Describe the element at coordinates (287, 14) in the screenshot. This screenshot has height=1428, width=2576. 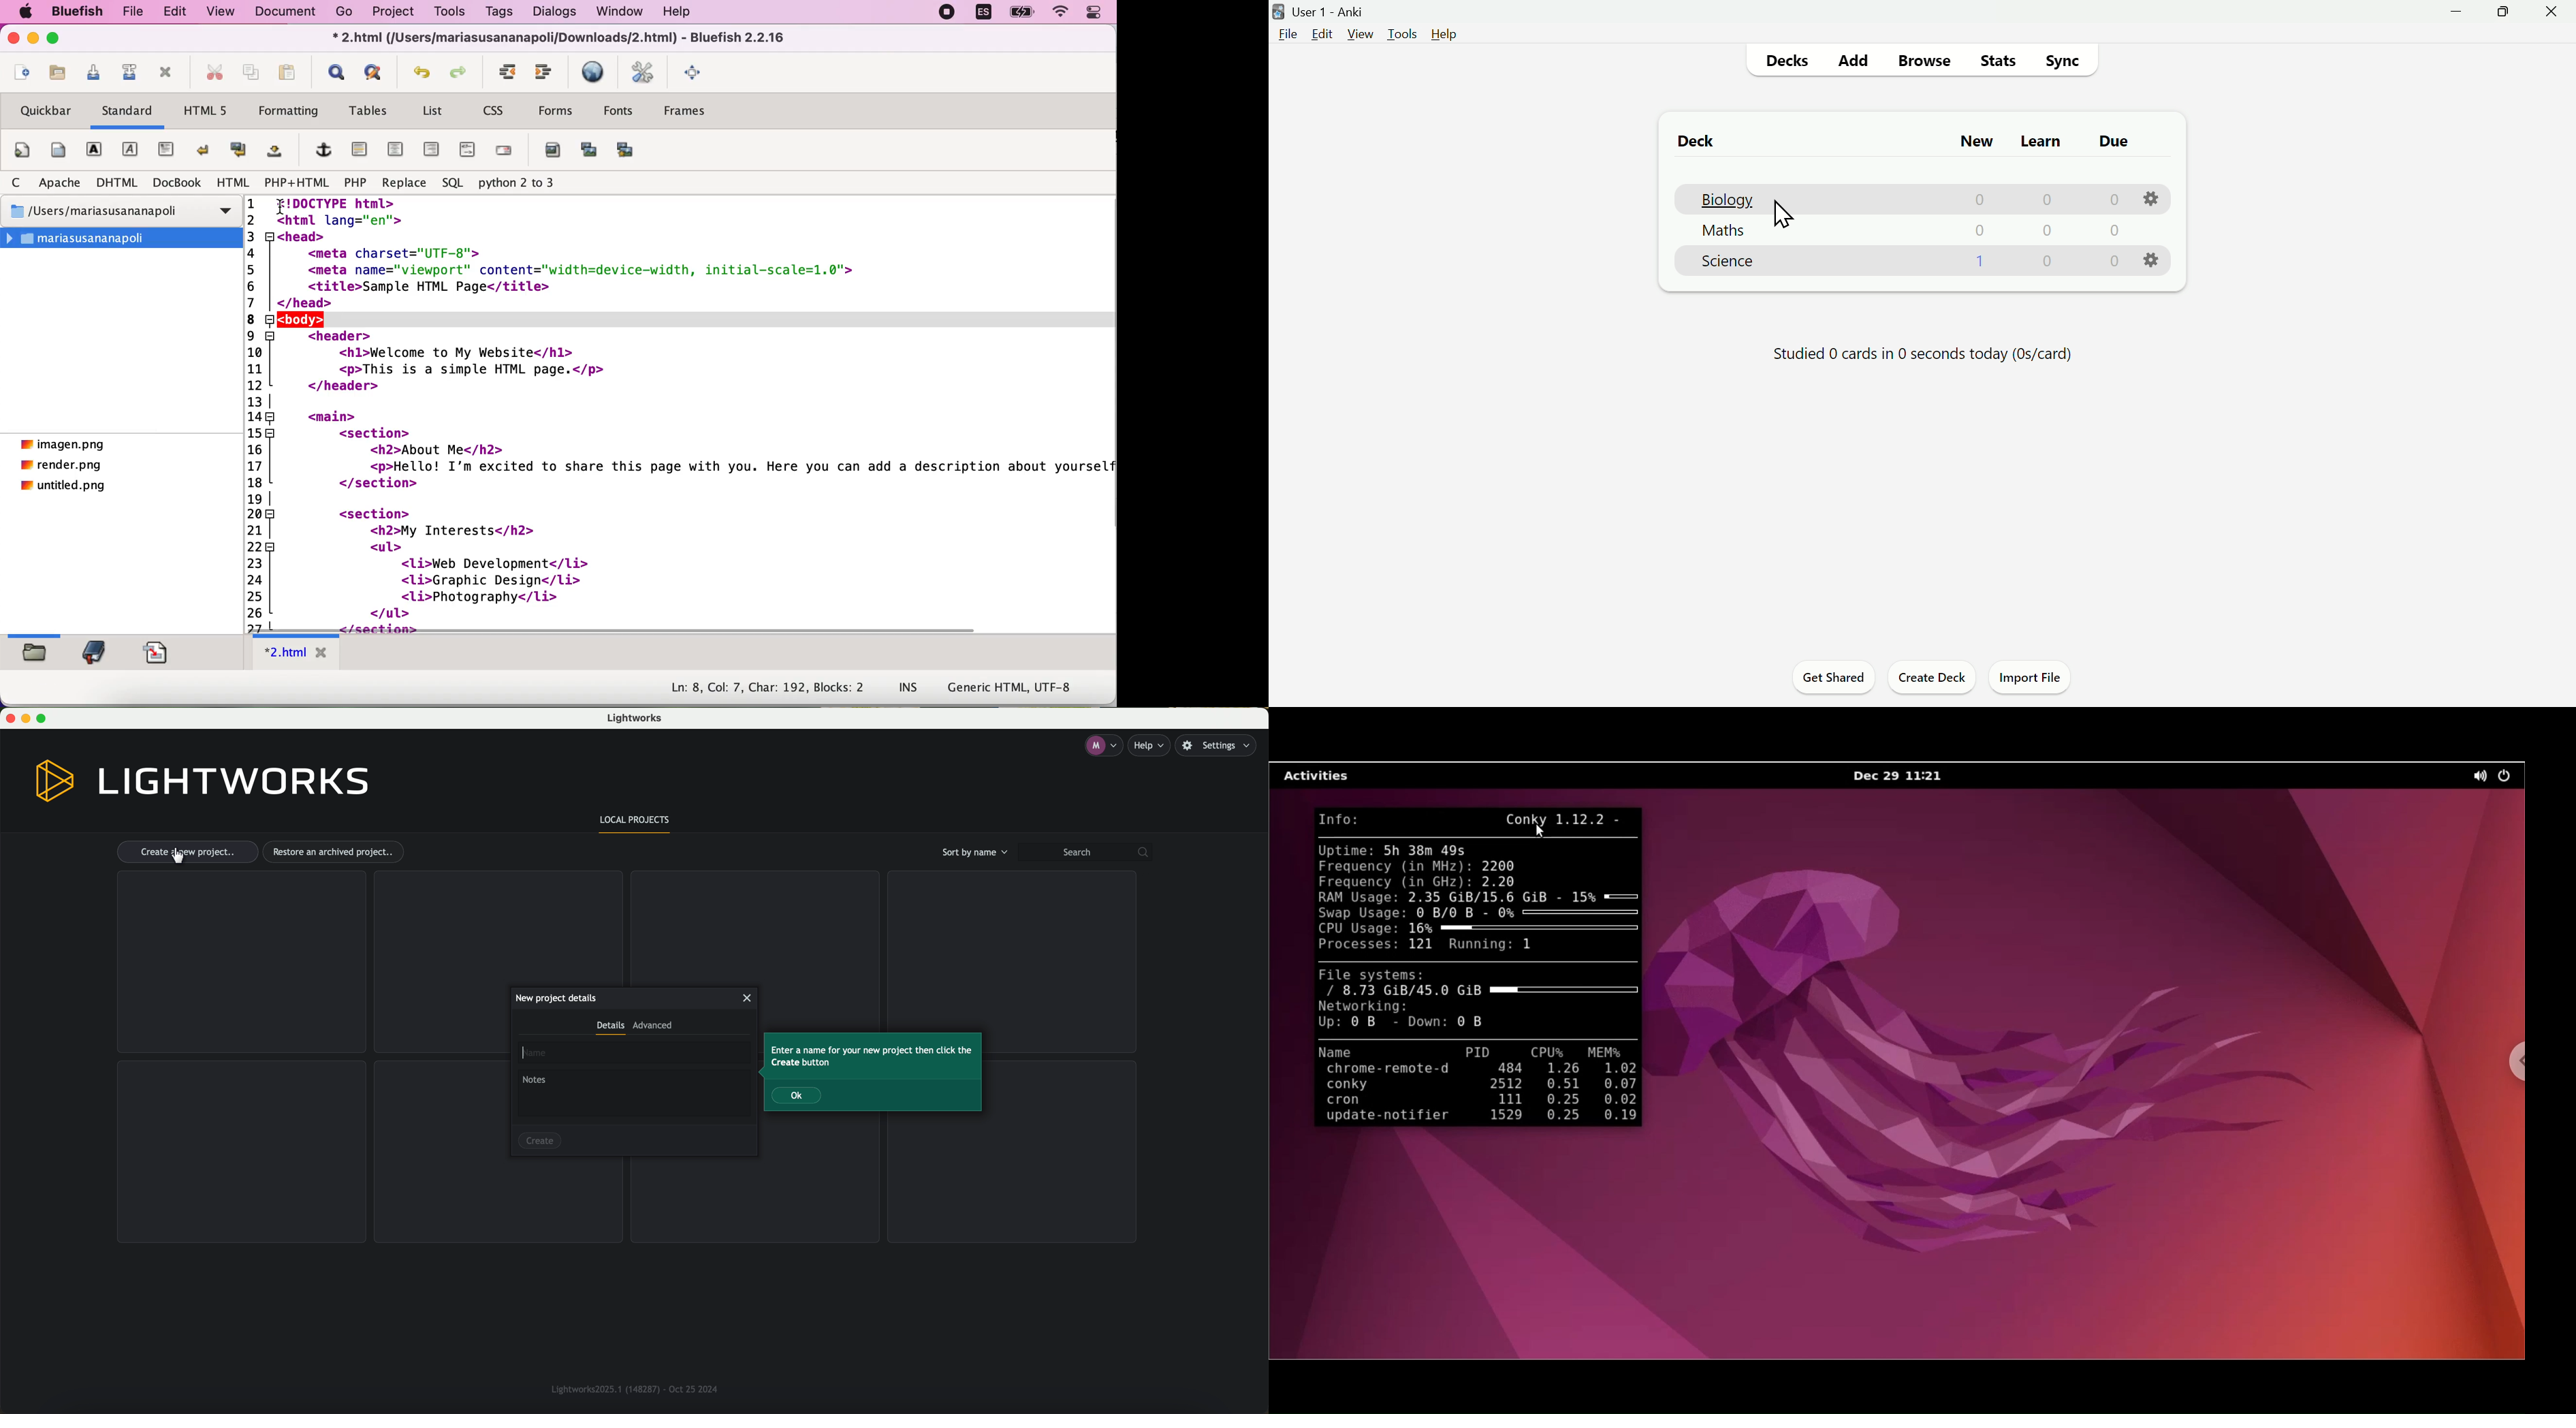
I see `document` at that location.